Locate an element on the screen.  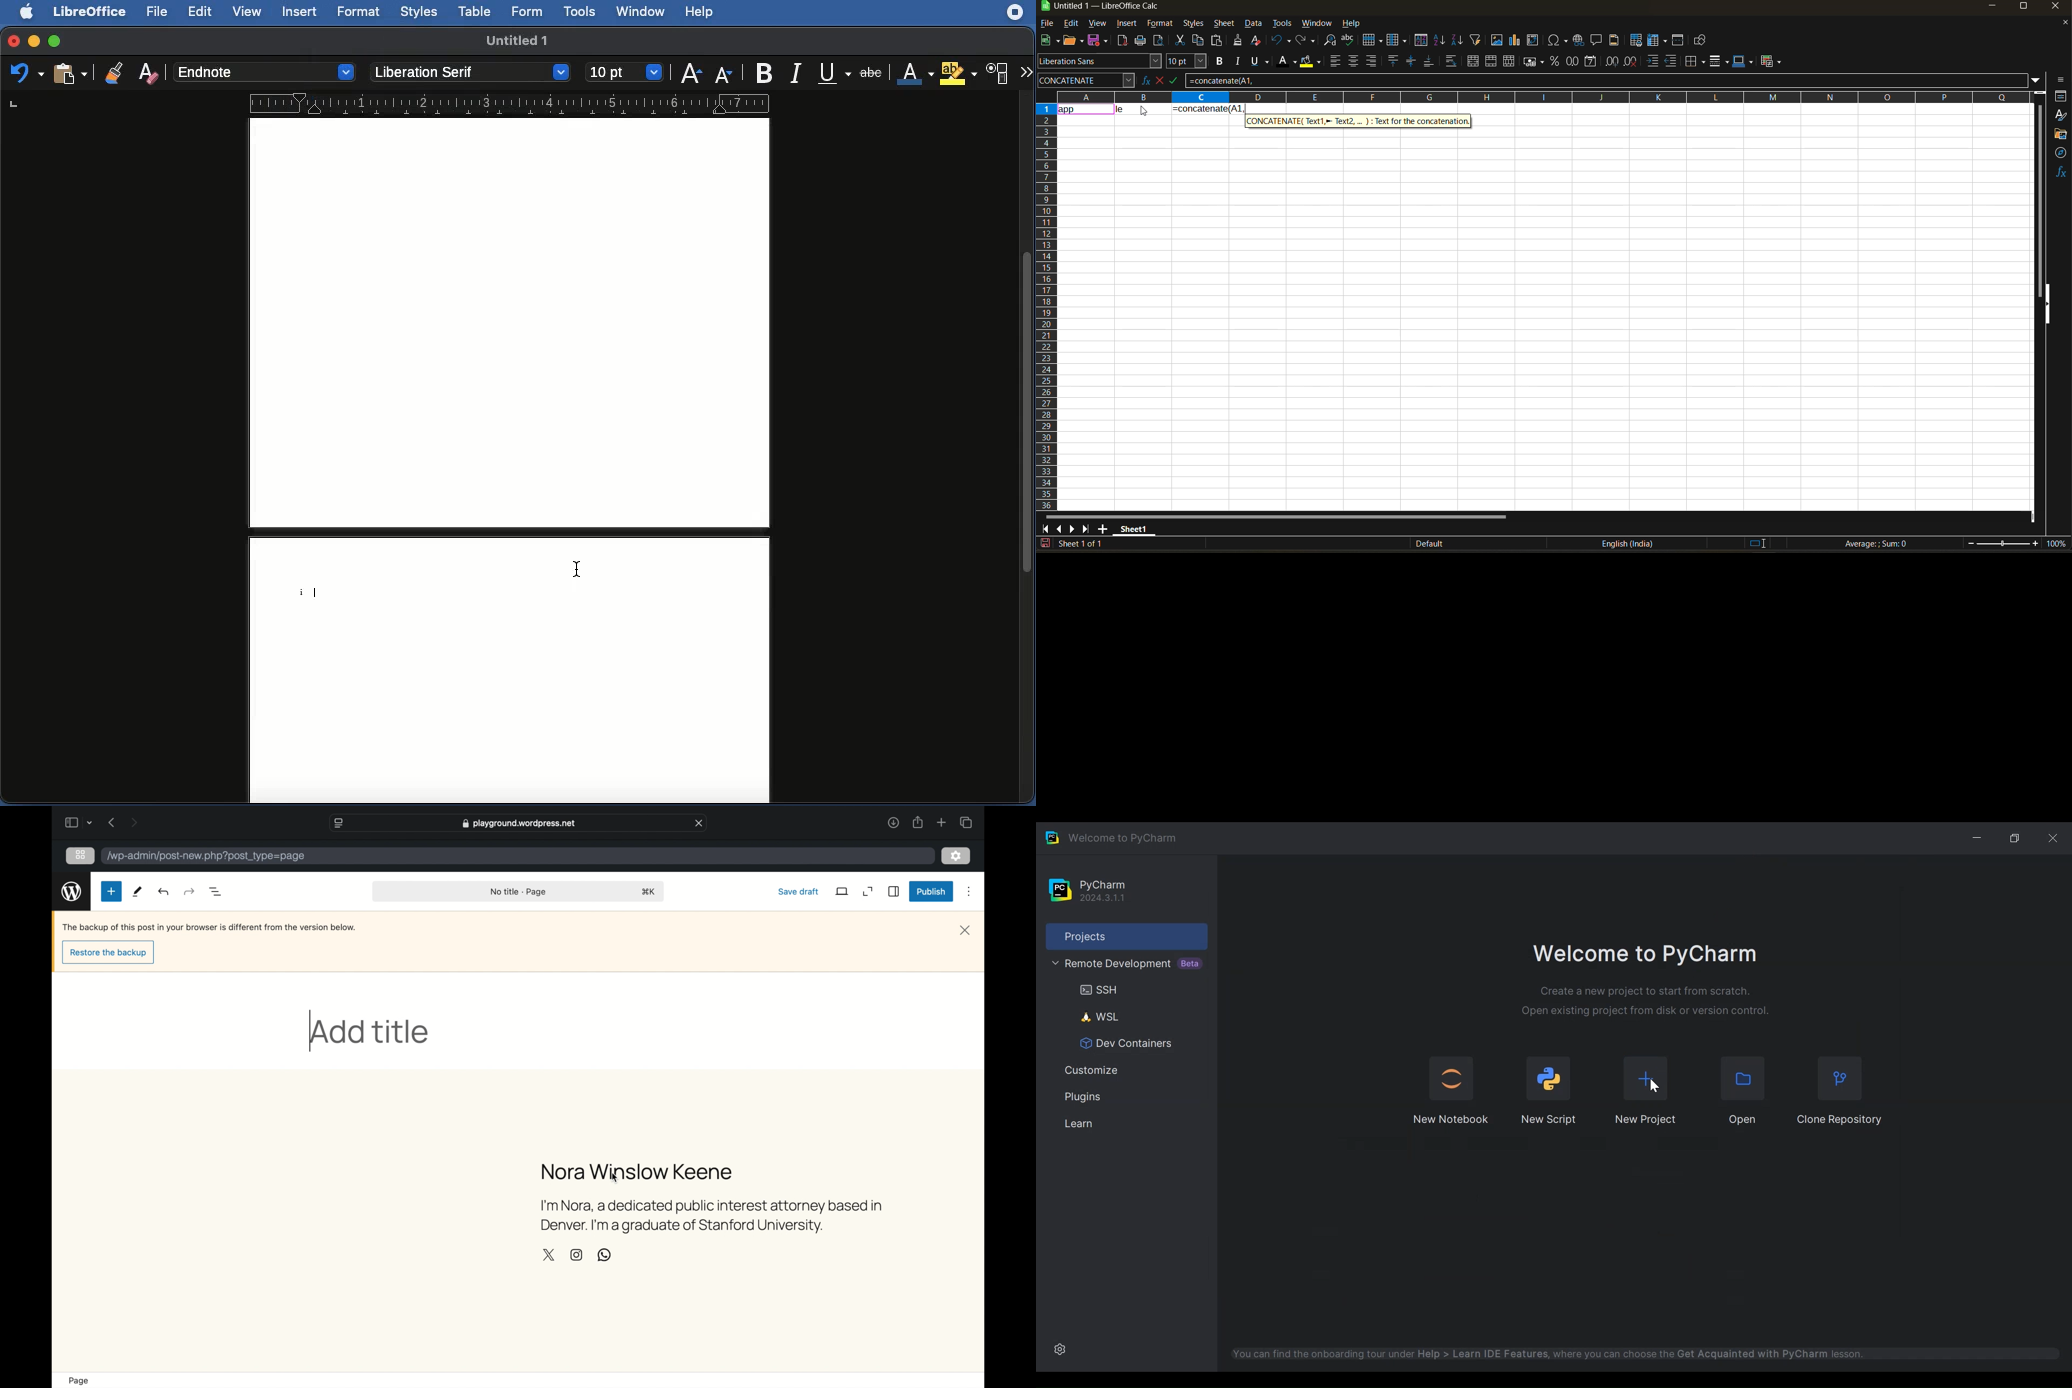
Format is located at coordinates (360, 12).